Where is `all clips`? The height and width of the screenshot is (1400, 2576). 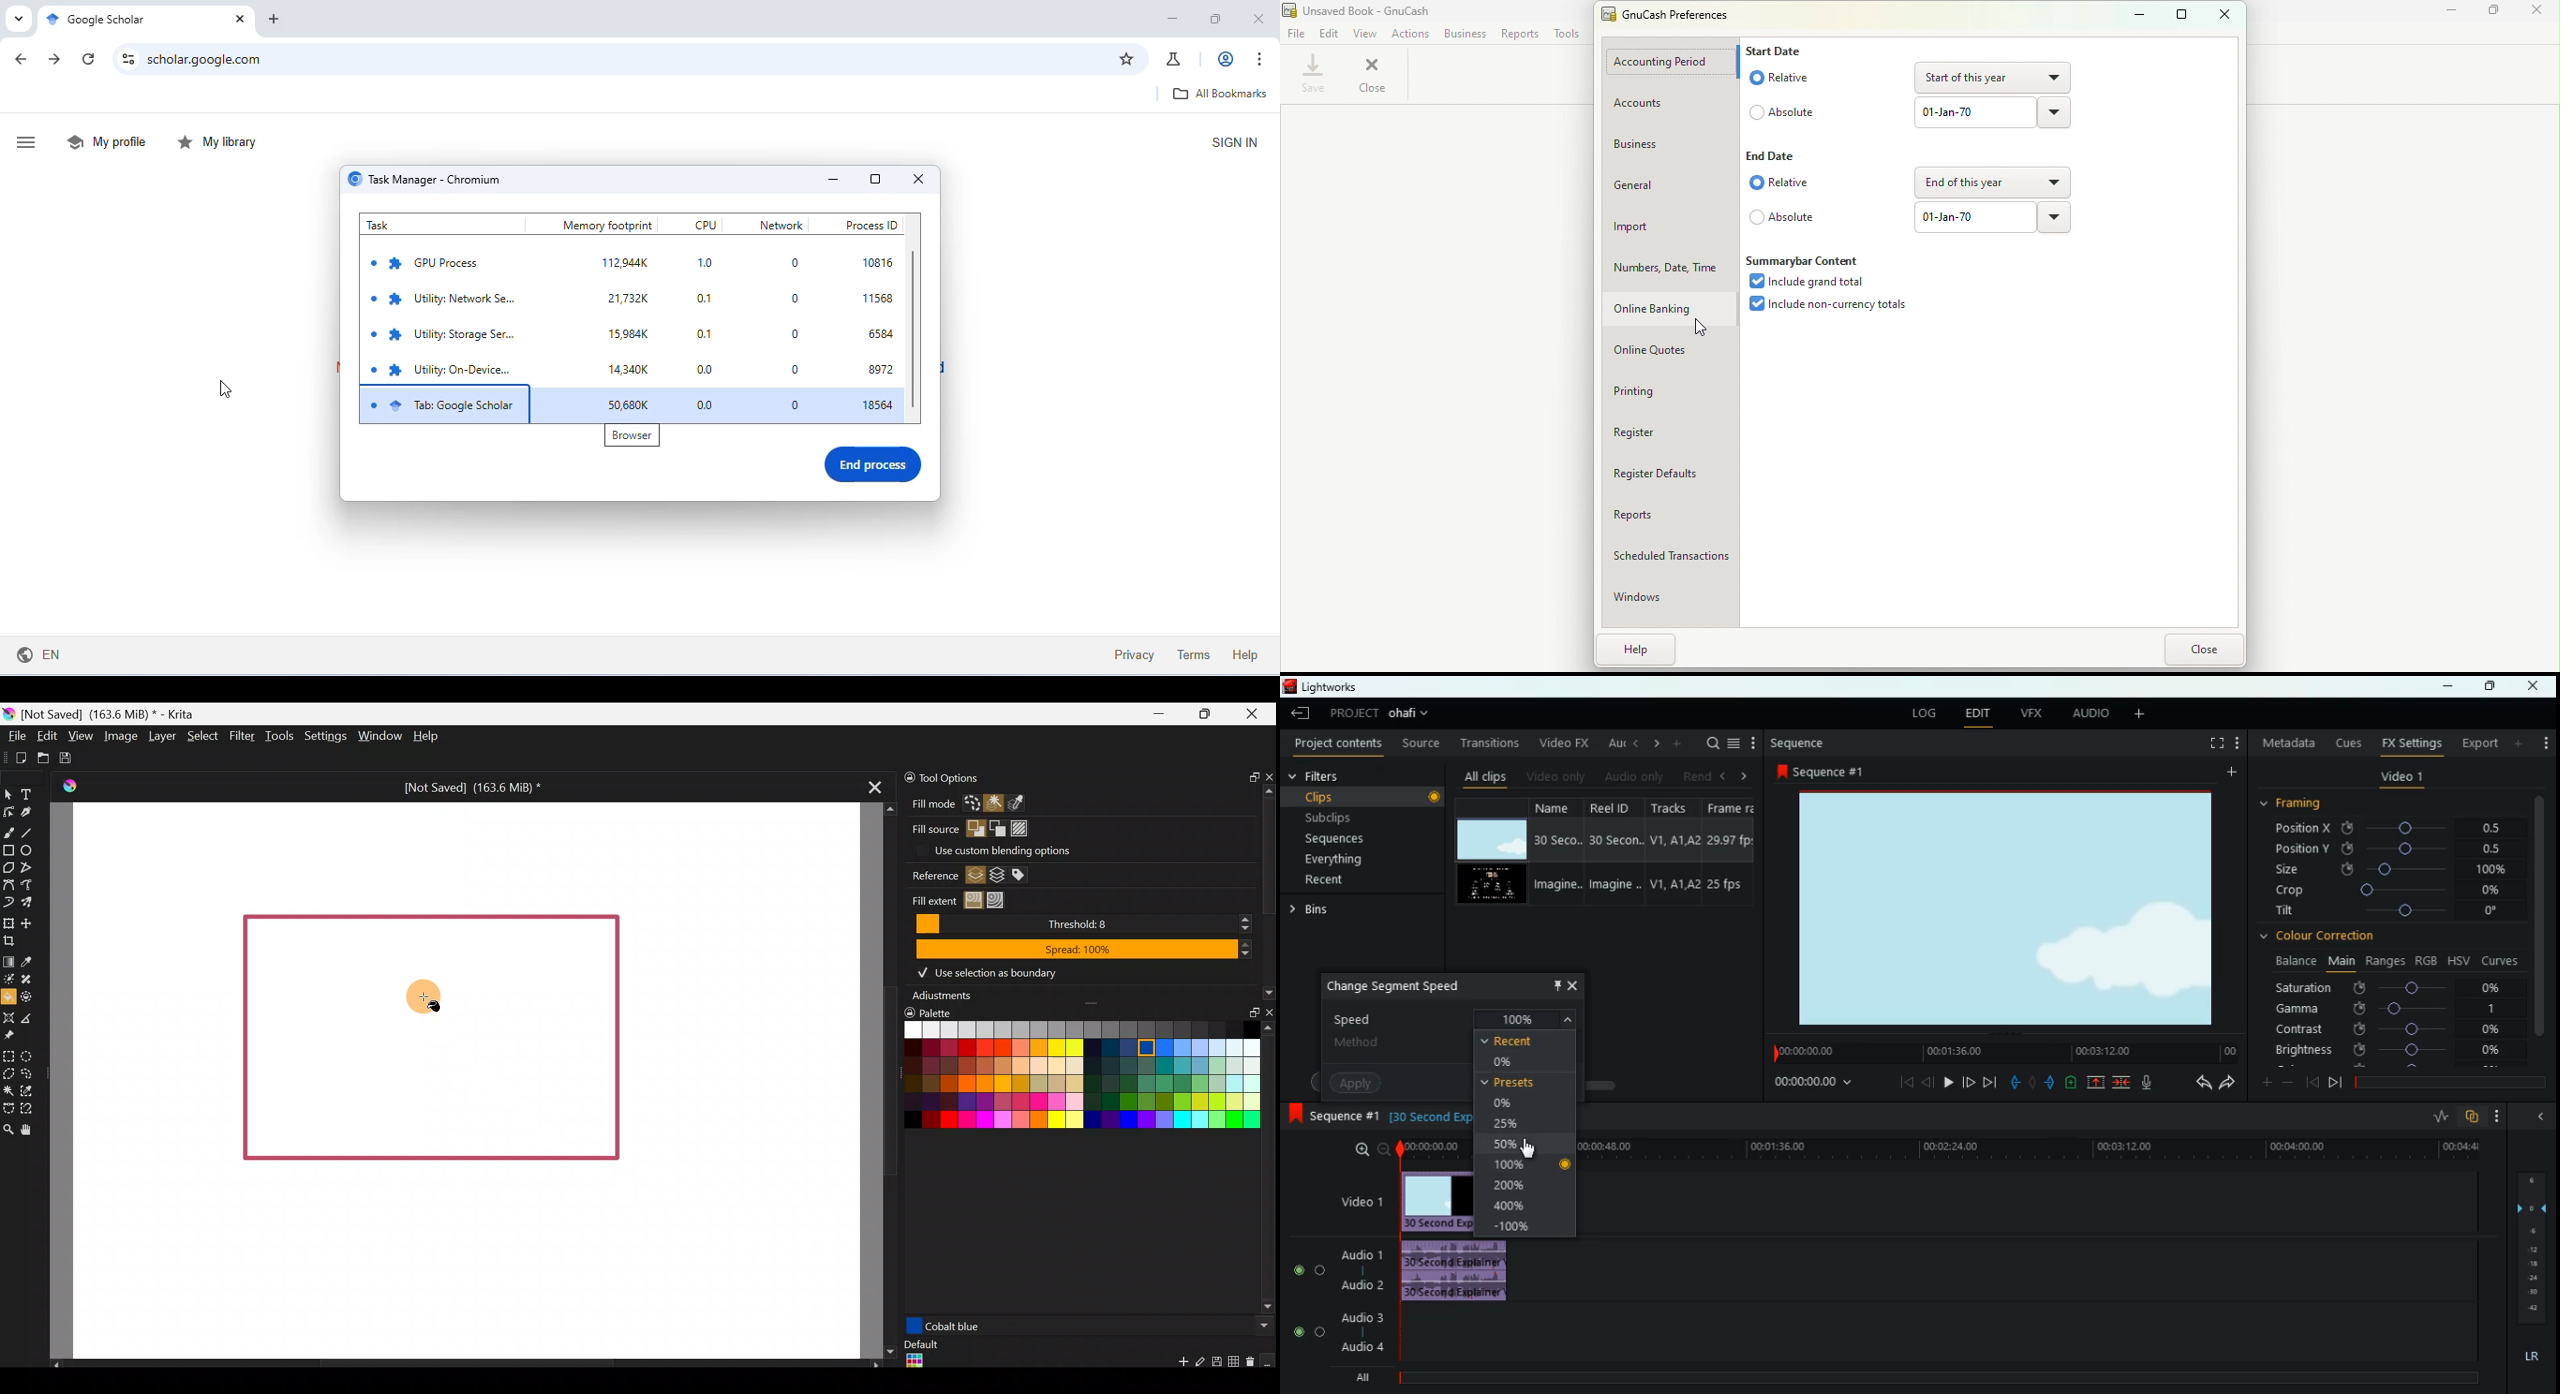 all clips is located at coordinates (1481, 774).